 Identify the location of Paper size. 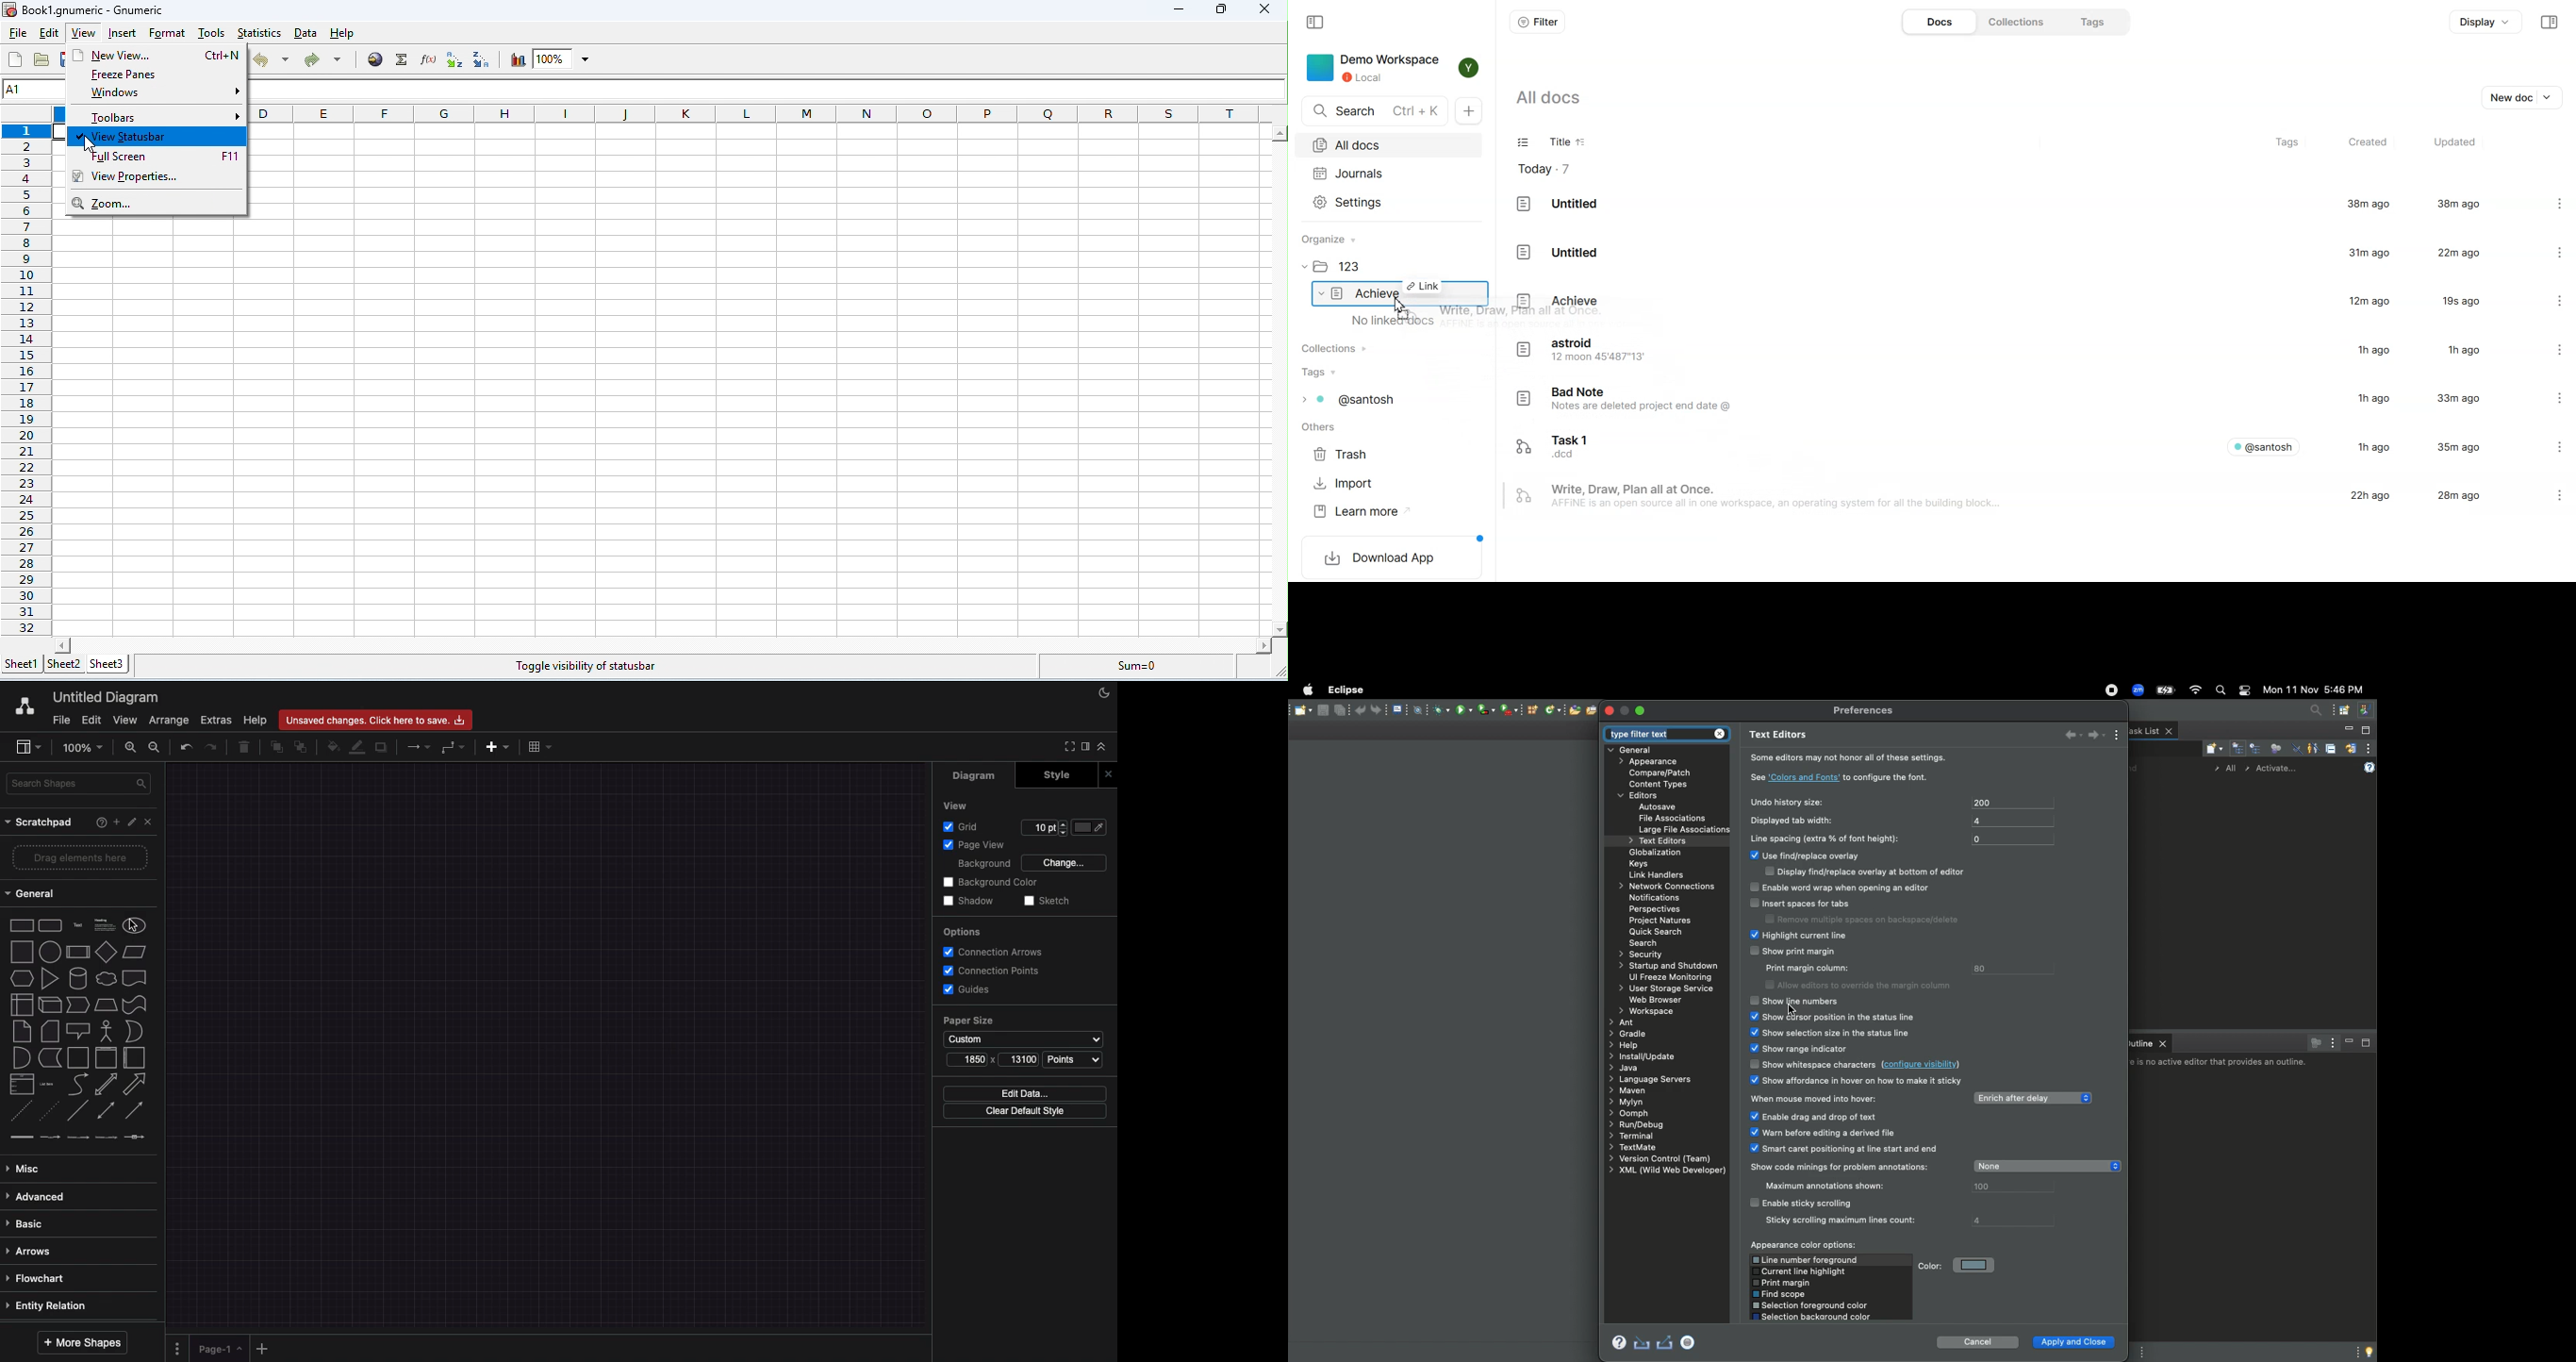
(1023, 1021).